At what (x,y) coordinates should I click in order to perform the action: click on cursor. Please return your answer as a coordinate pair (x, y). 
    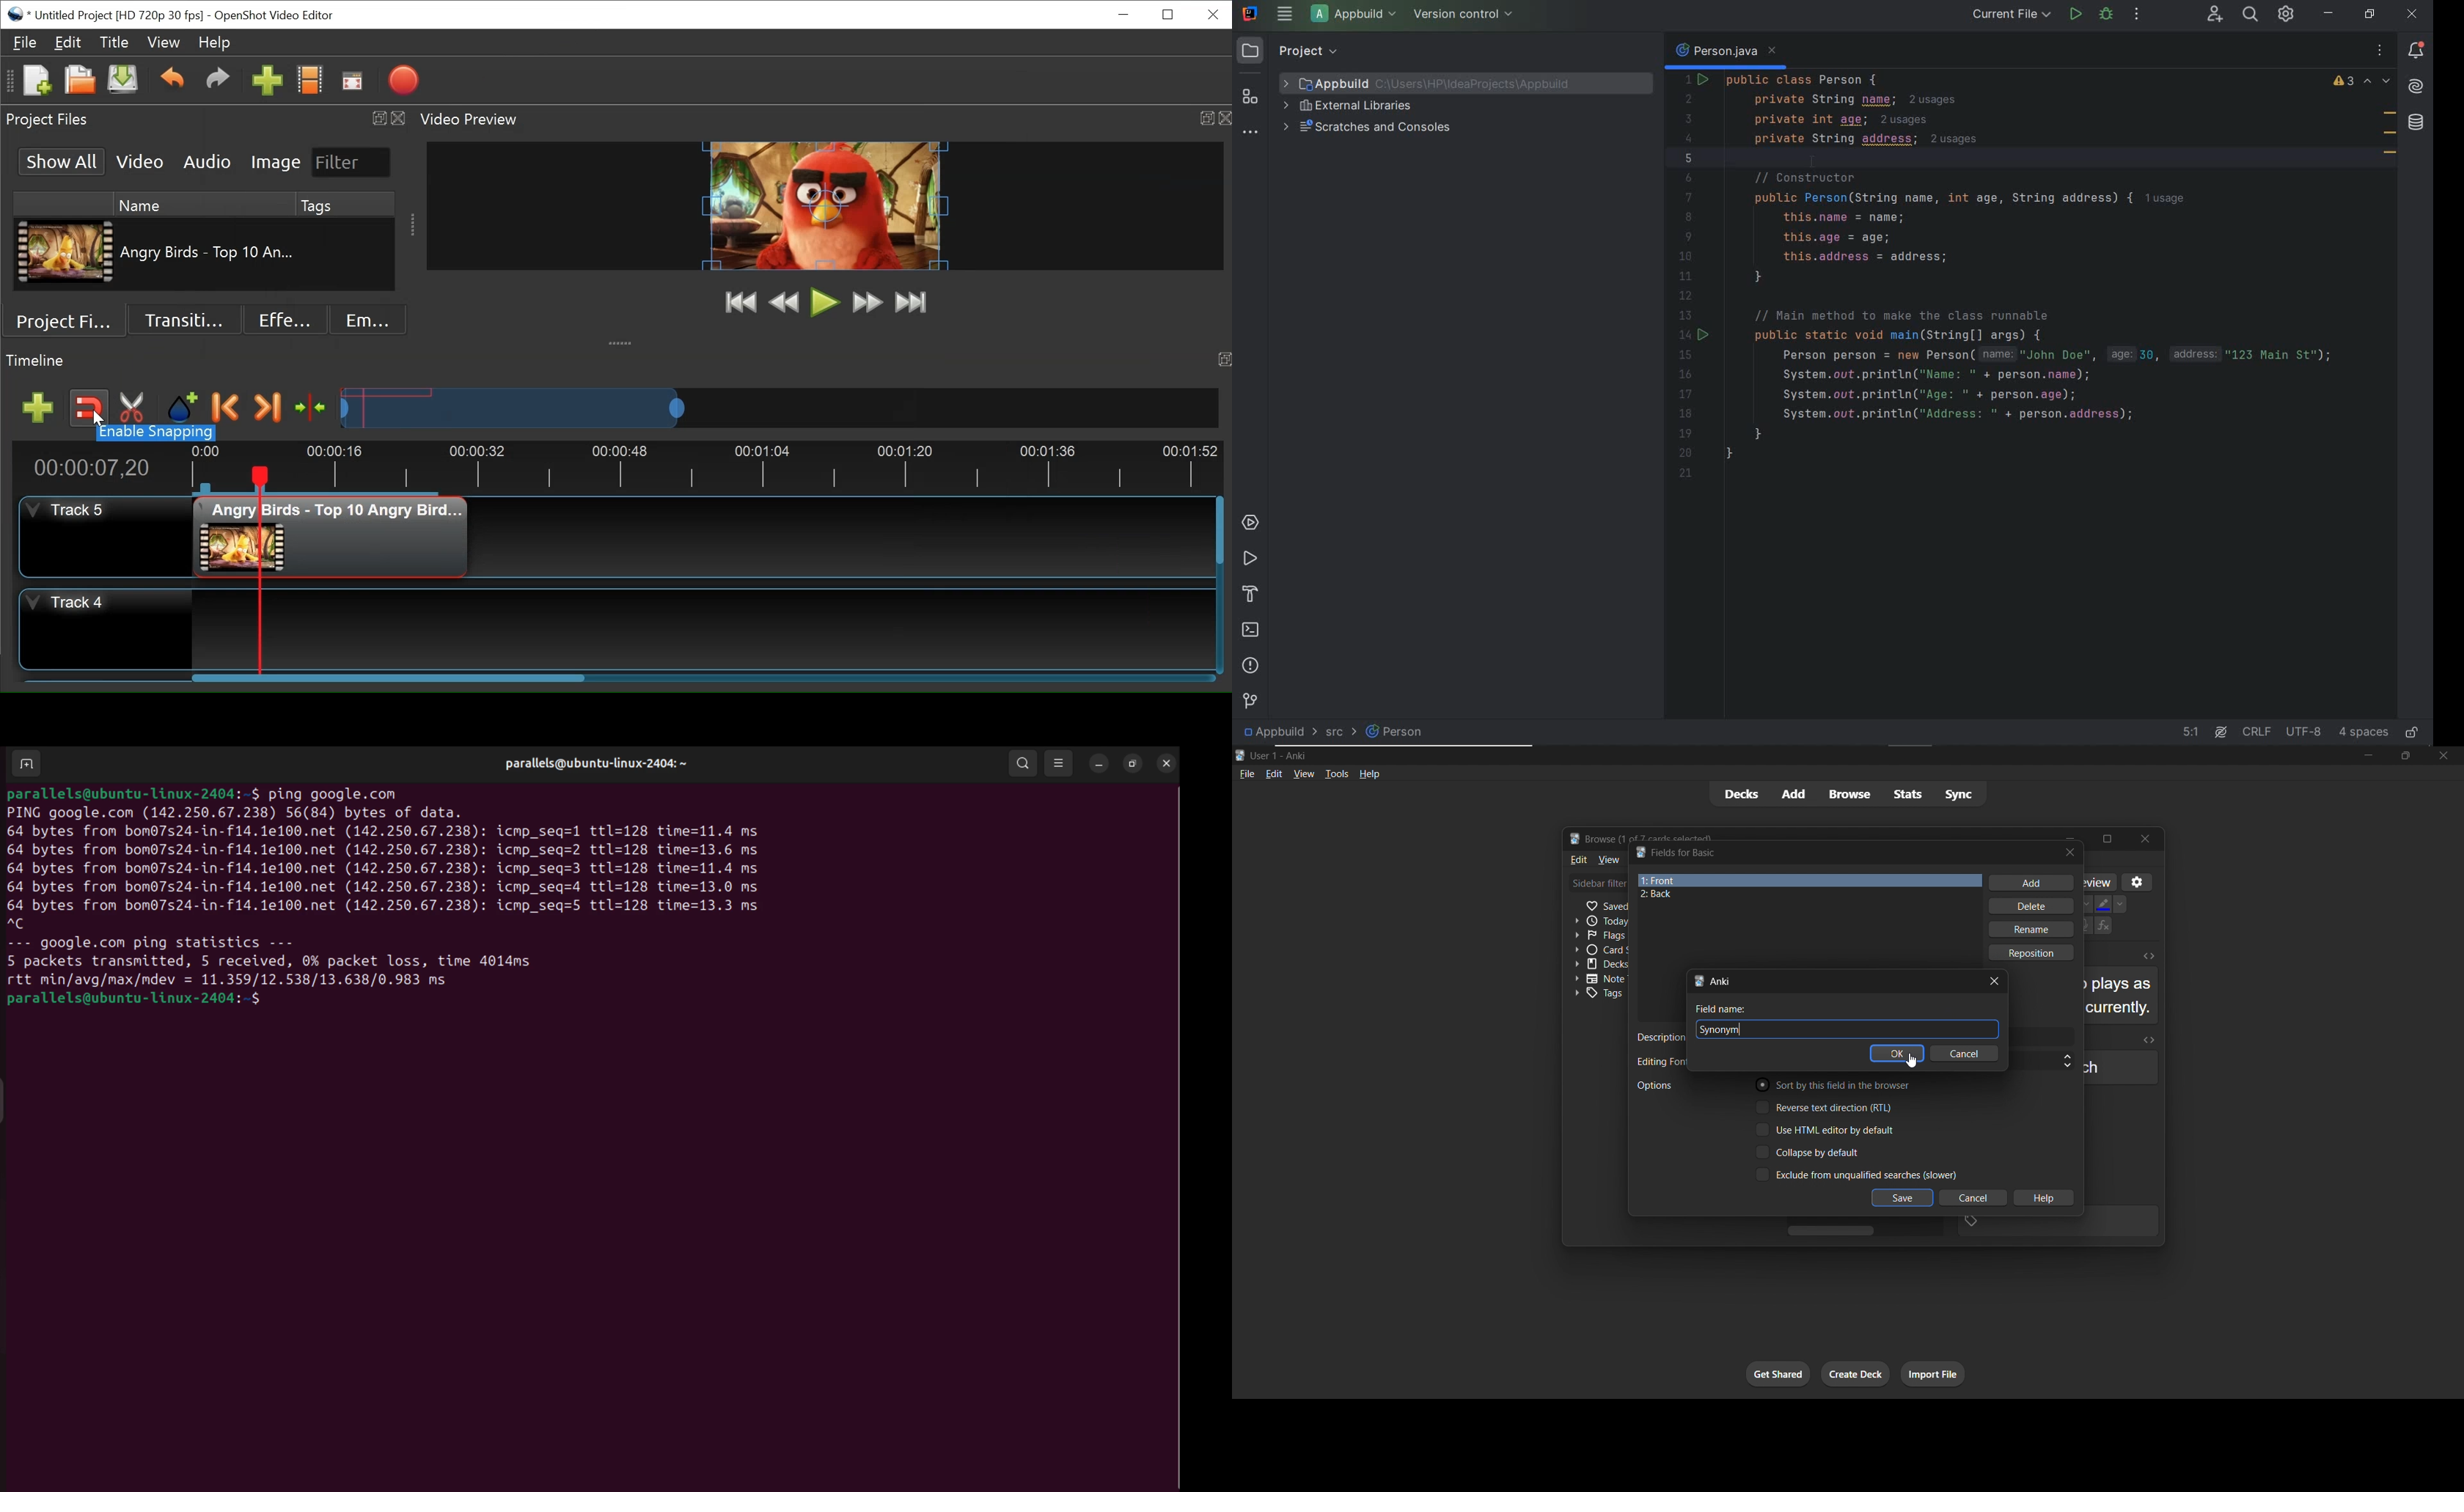
    Looking at the image, I should click on (1910, 1063).